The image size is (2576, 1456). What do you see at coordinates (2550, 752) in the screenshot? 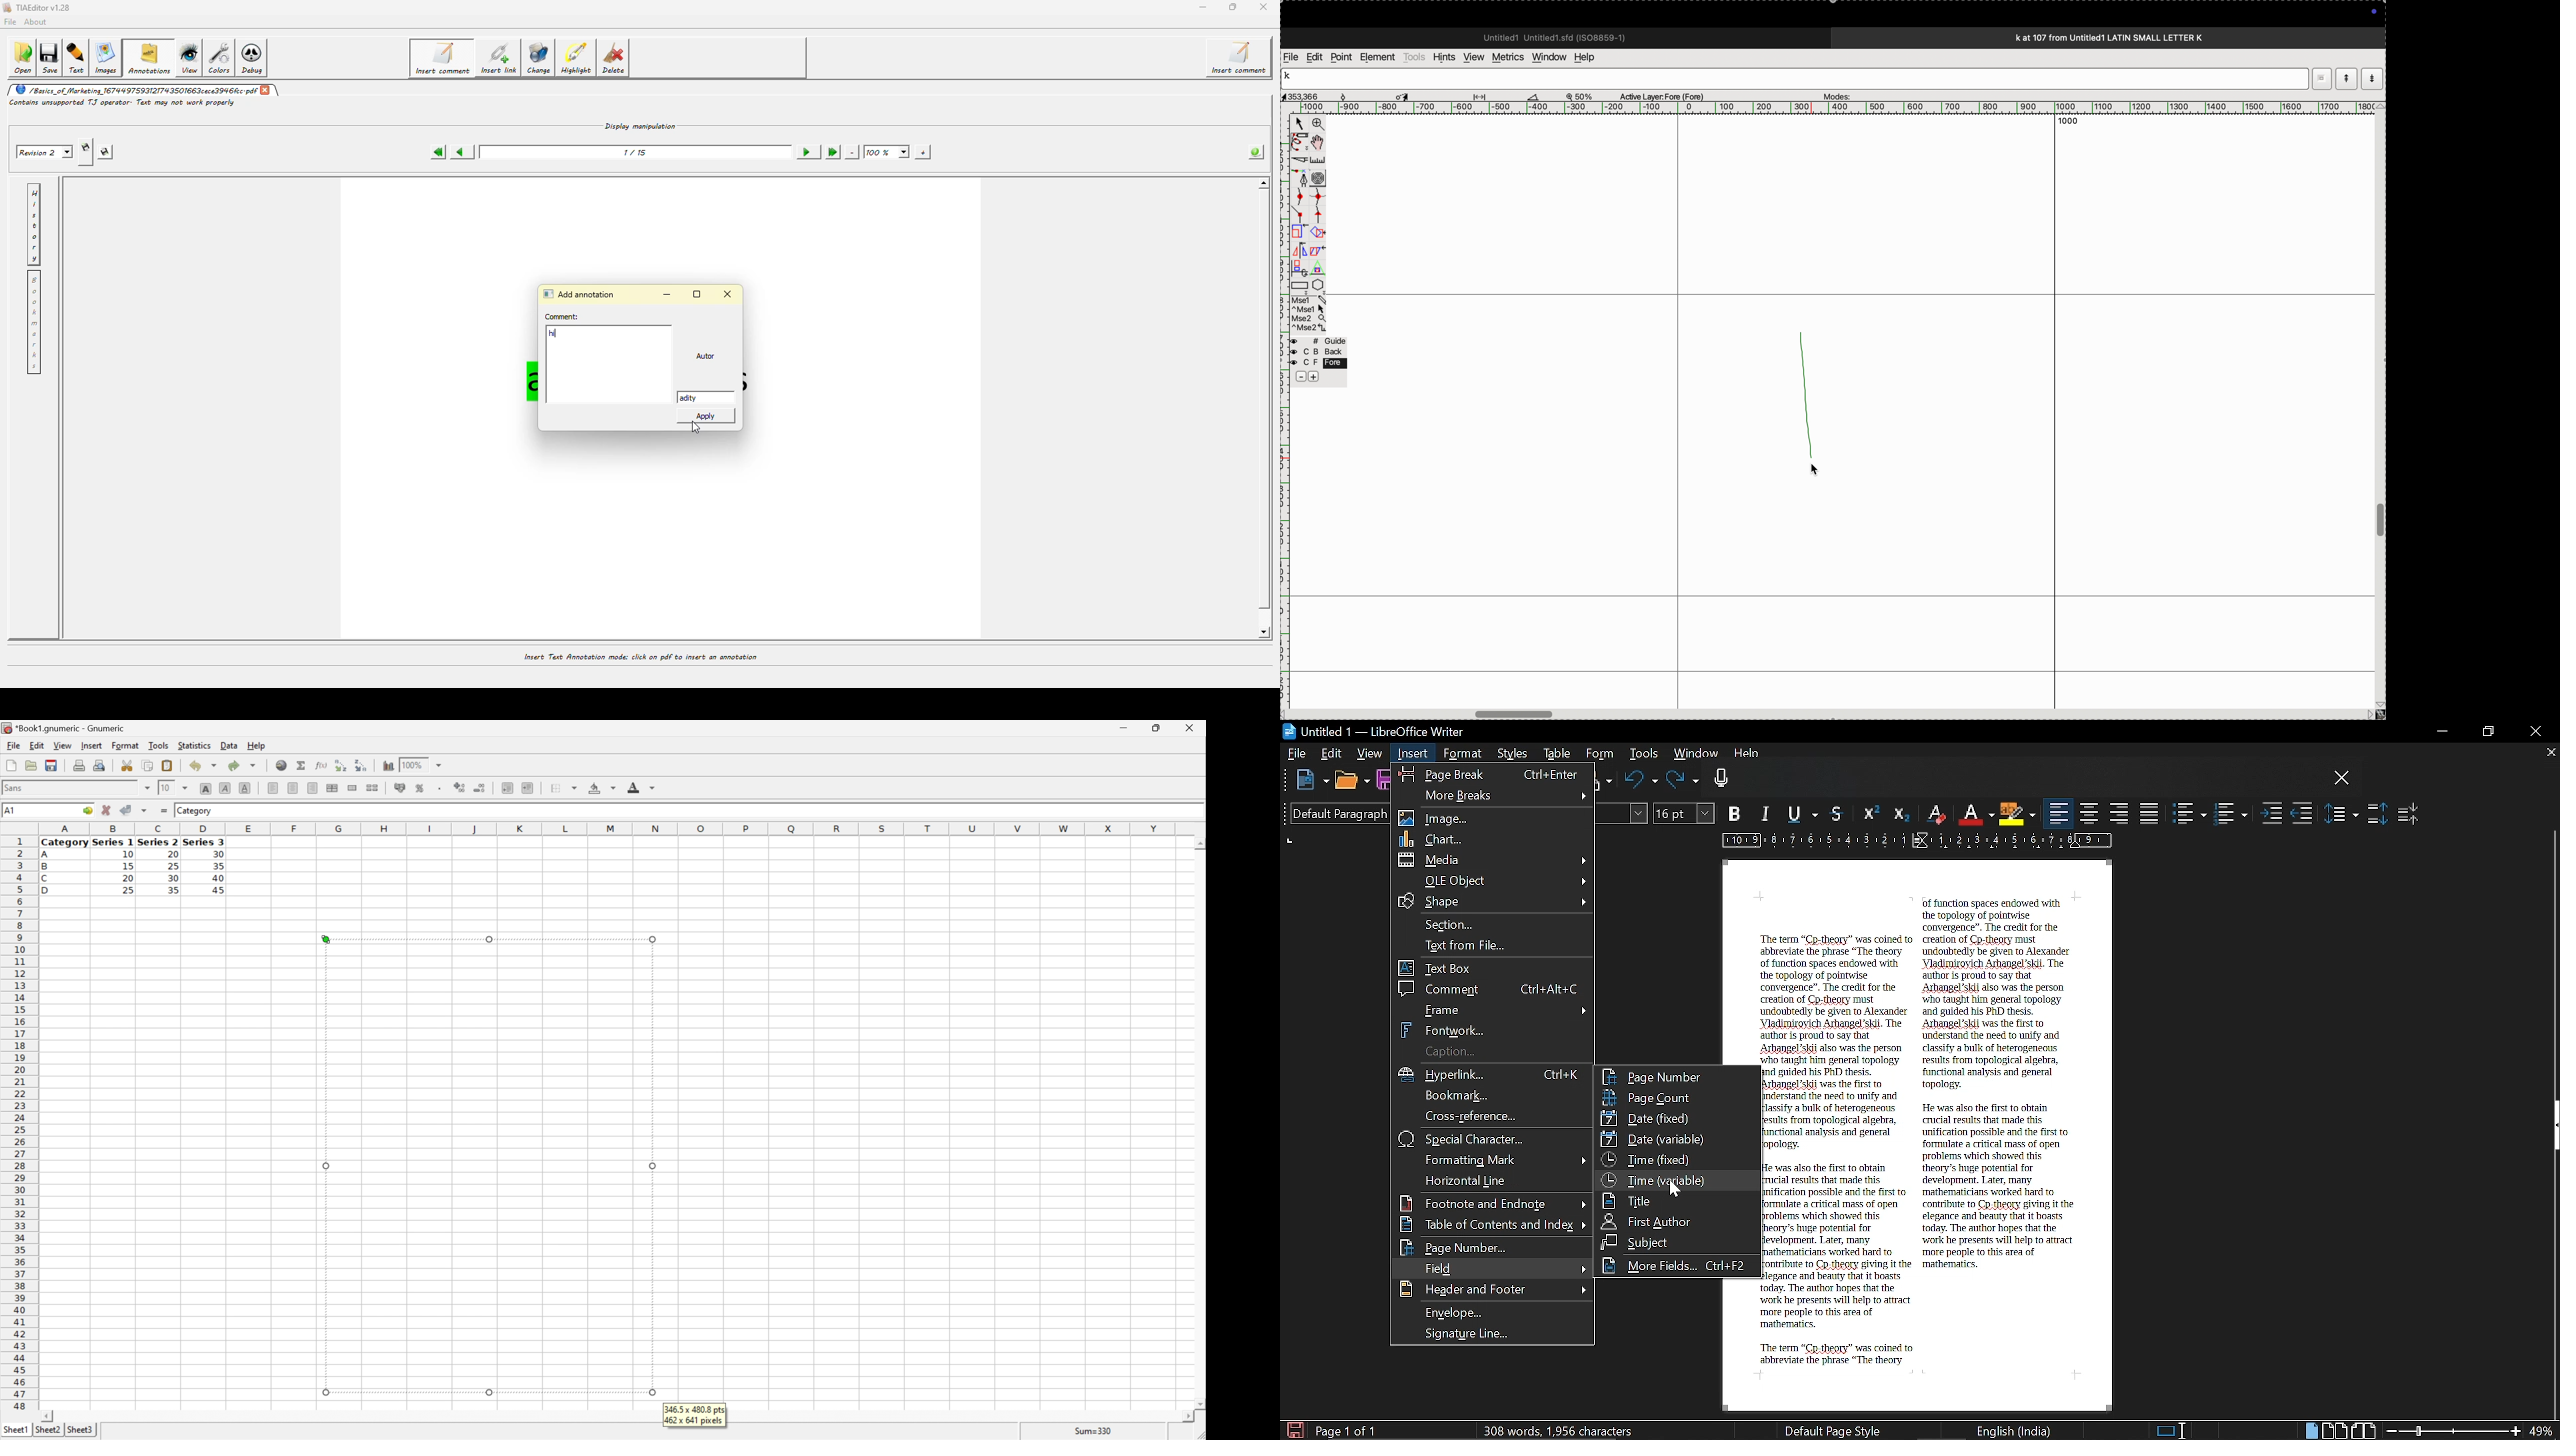
I see `Close current tab` at bounding box center [2550, 752].